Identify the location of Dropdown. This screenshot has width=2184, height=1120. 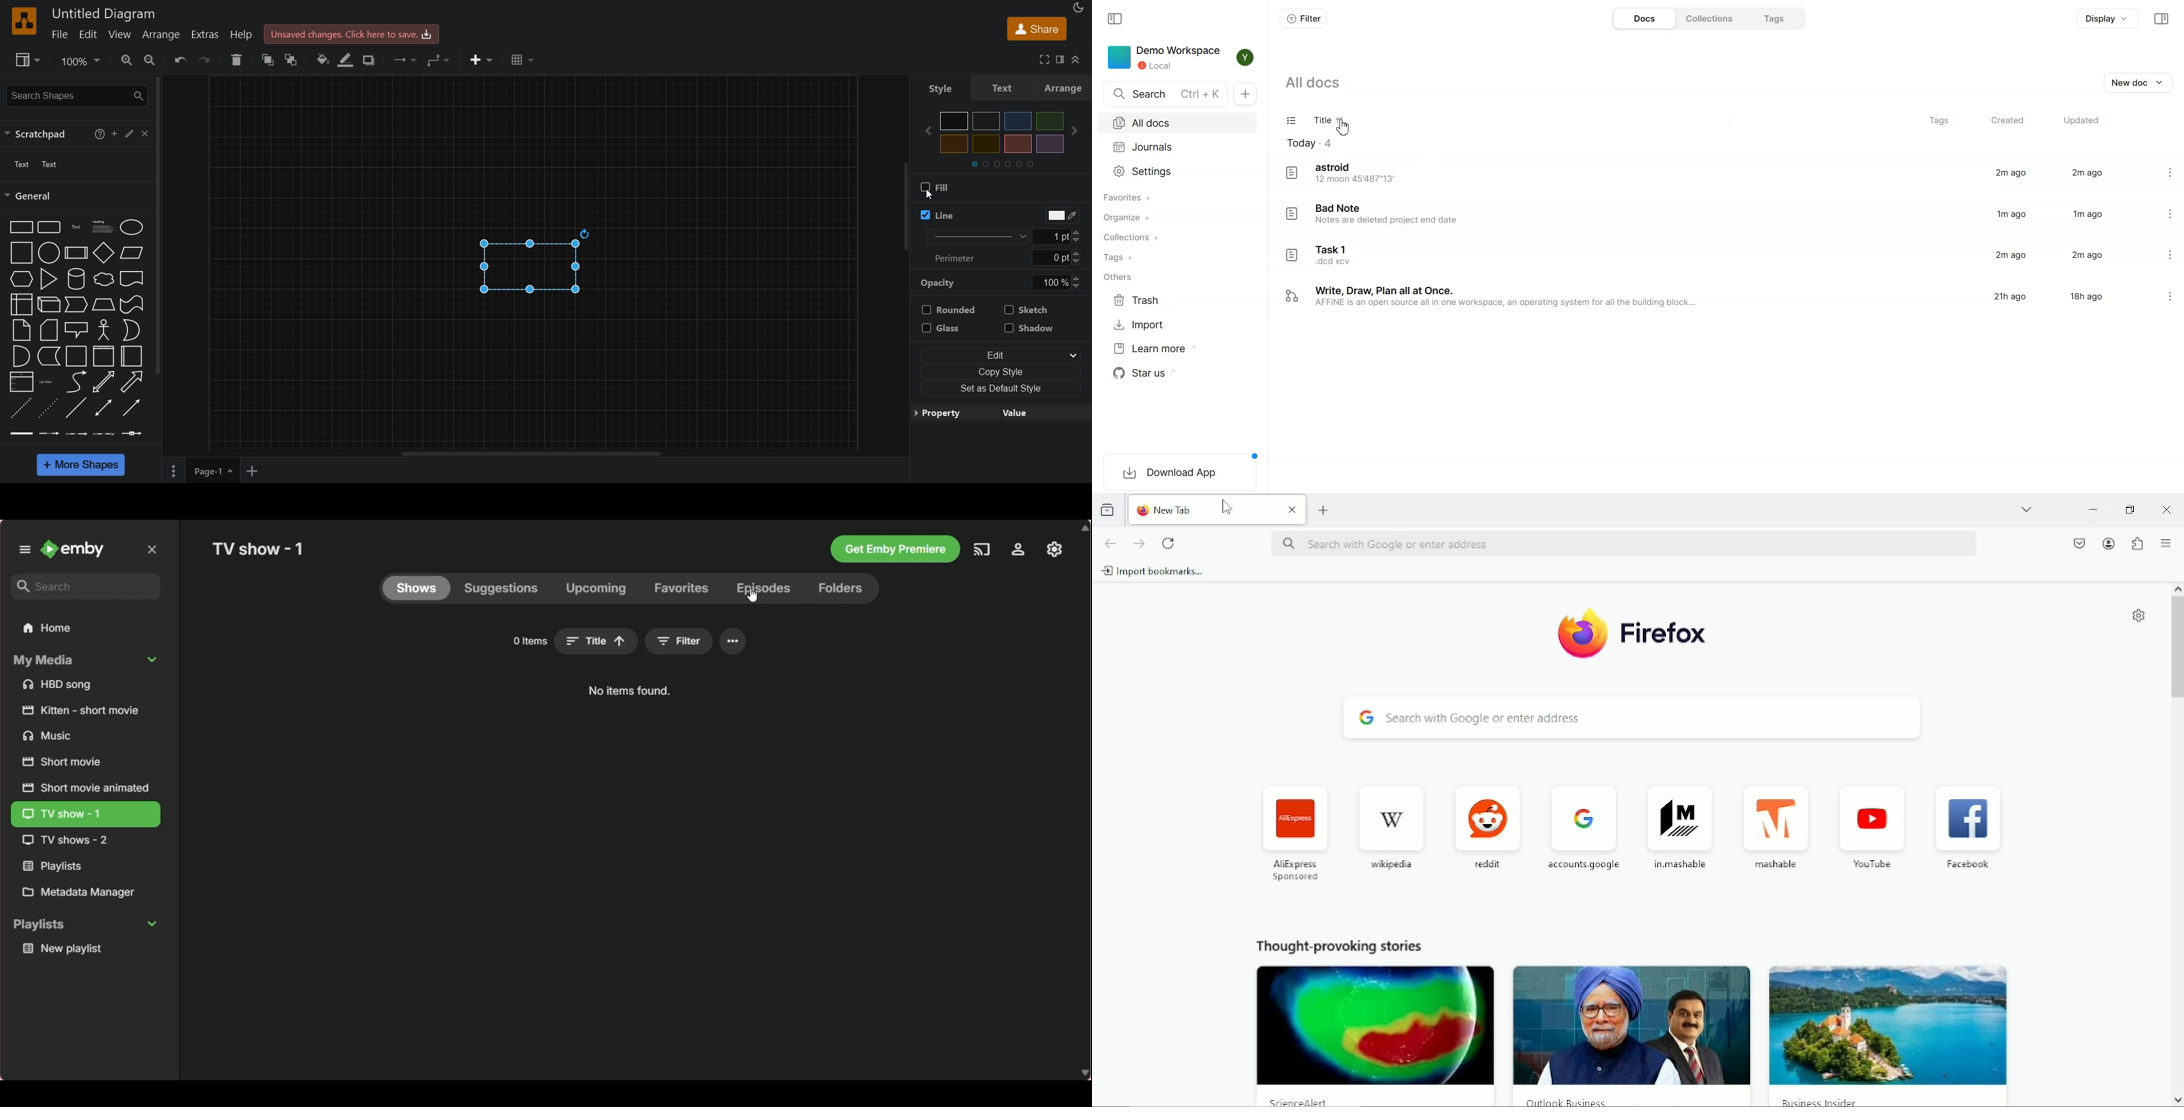
(2164, 82).